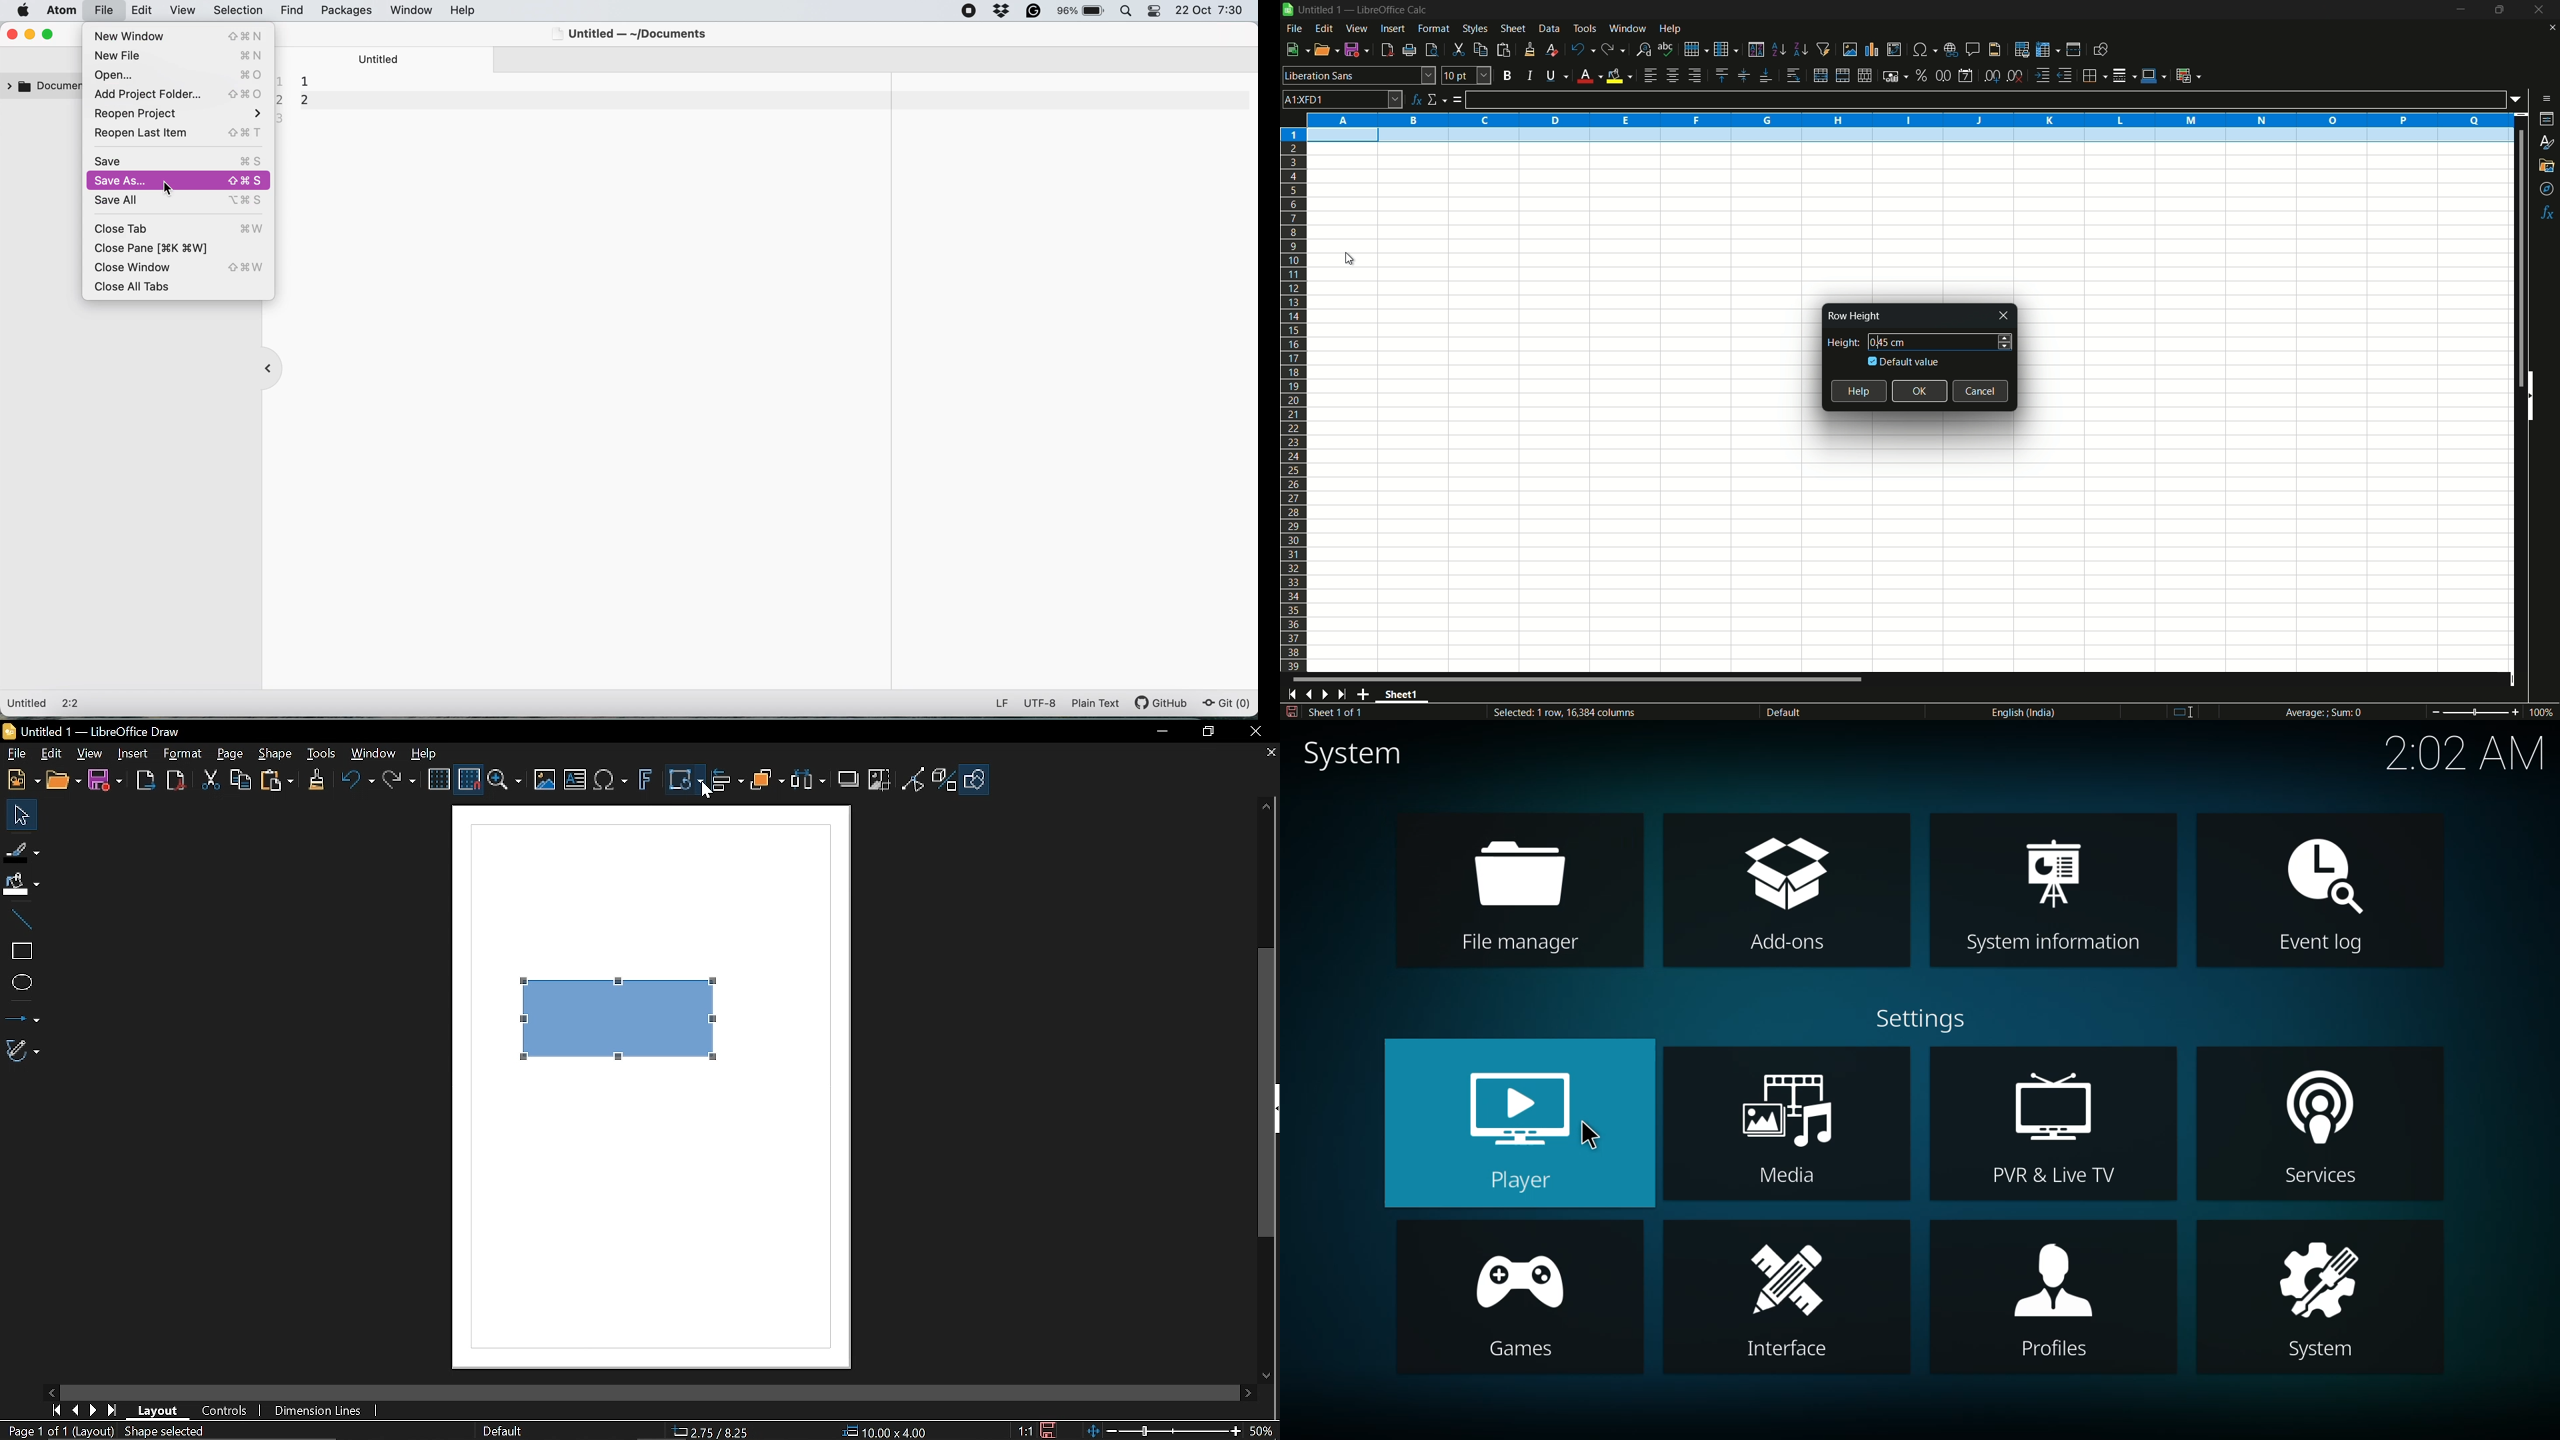 The width and height of the screenshot is (2576, 1456). What do you see at coordinates (2054, 1126) in the screenshot?
I see `pvr & live tv` at bounding box center [2054, 1126].